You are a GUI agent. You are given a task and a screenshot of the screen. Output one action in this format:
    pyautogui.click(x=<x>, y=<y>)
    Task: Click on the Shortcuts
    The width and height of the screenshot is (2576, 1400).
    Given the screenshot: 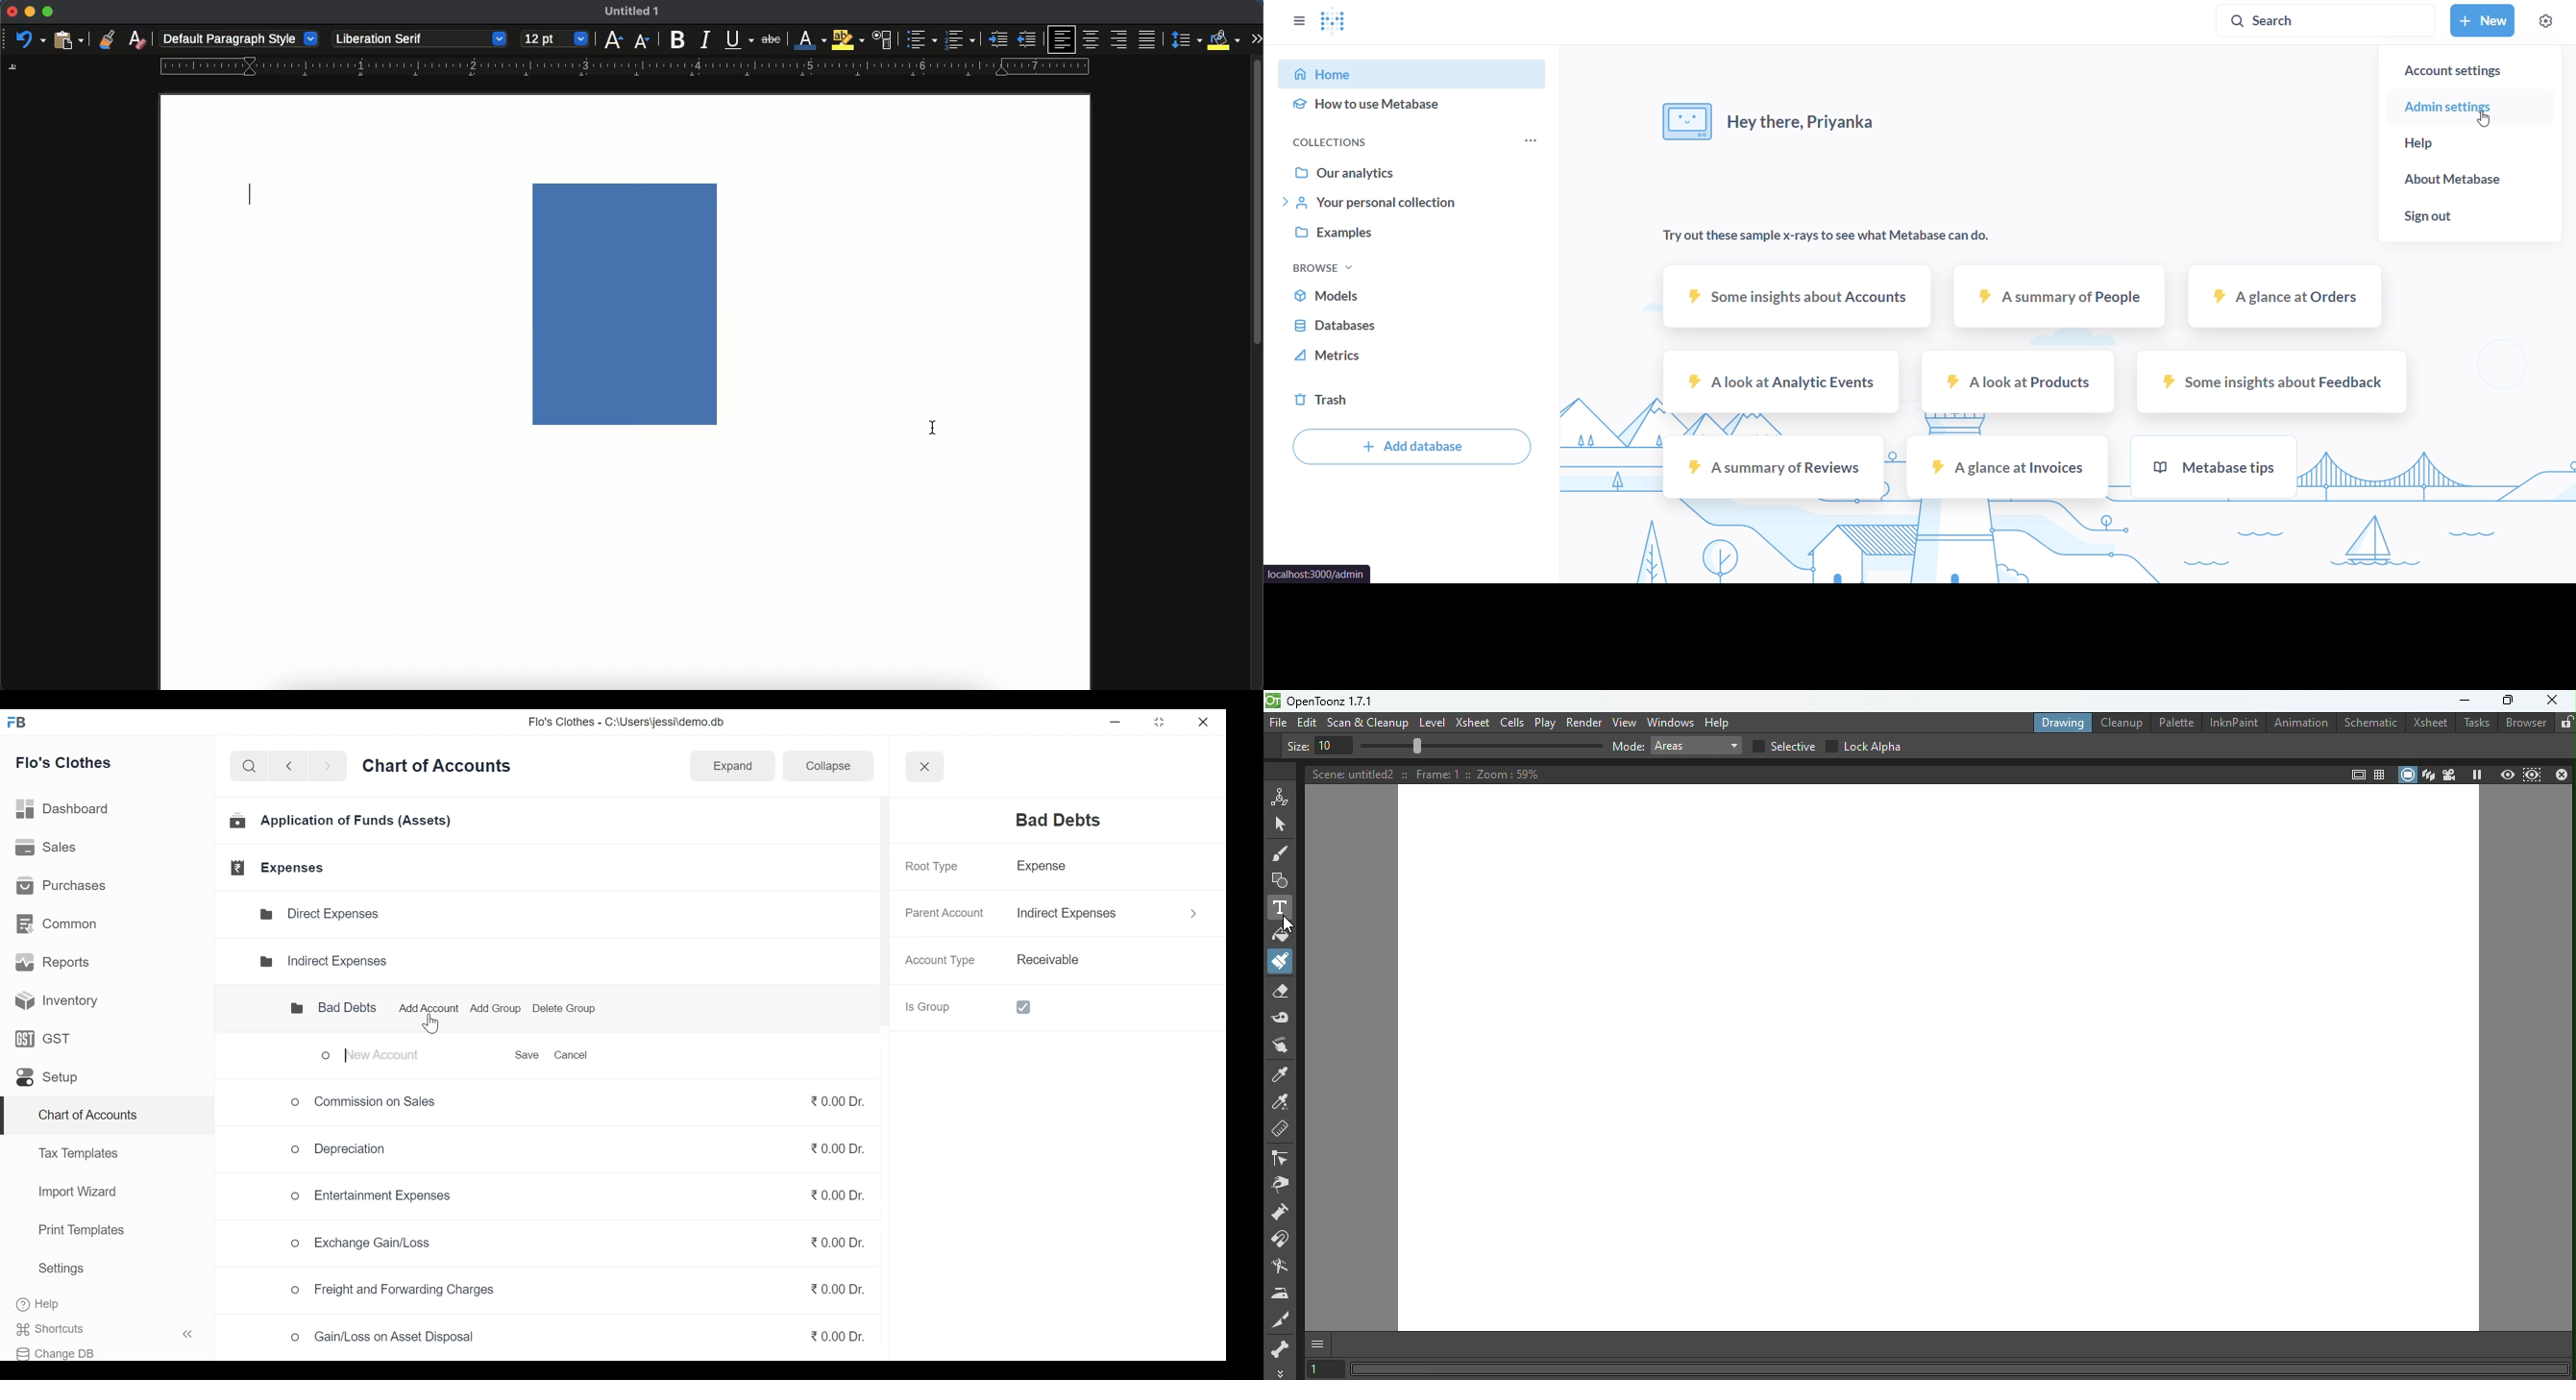 What is the action you would take?
    pyautogui.click(x=112, y=1329)
    